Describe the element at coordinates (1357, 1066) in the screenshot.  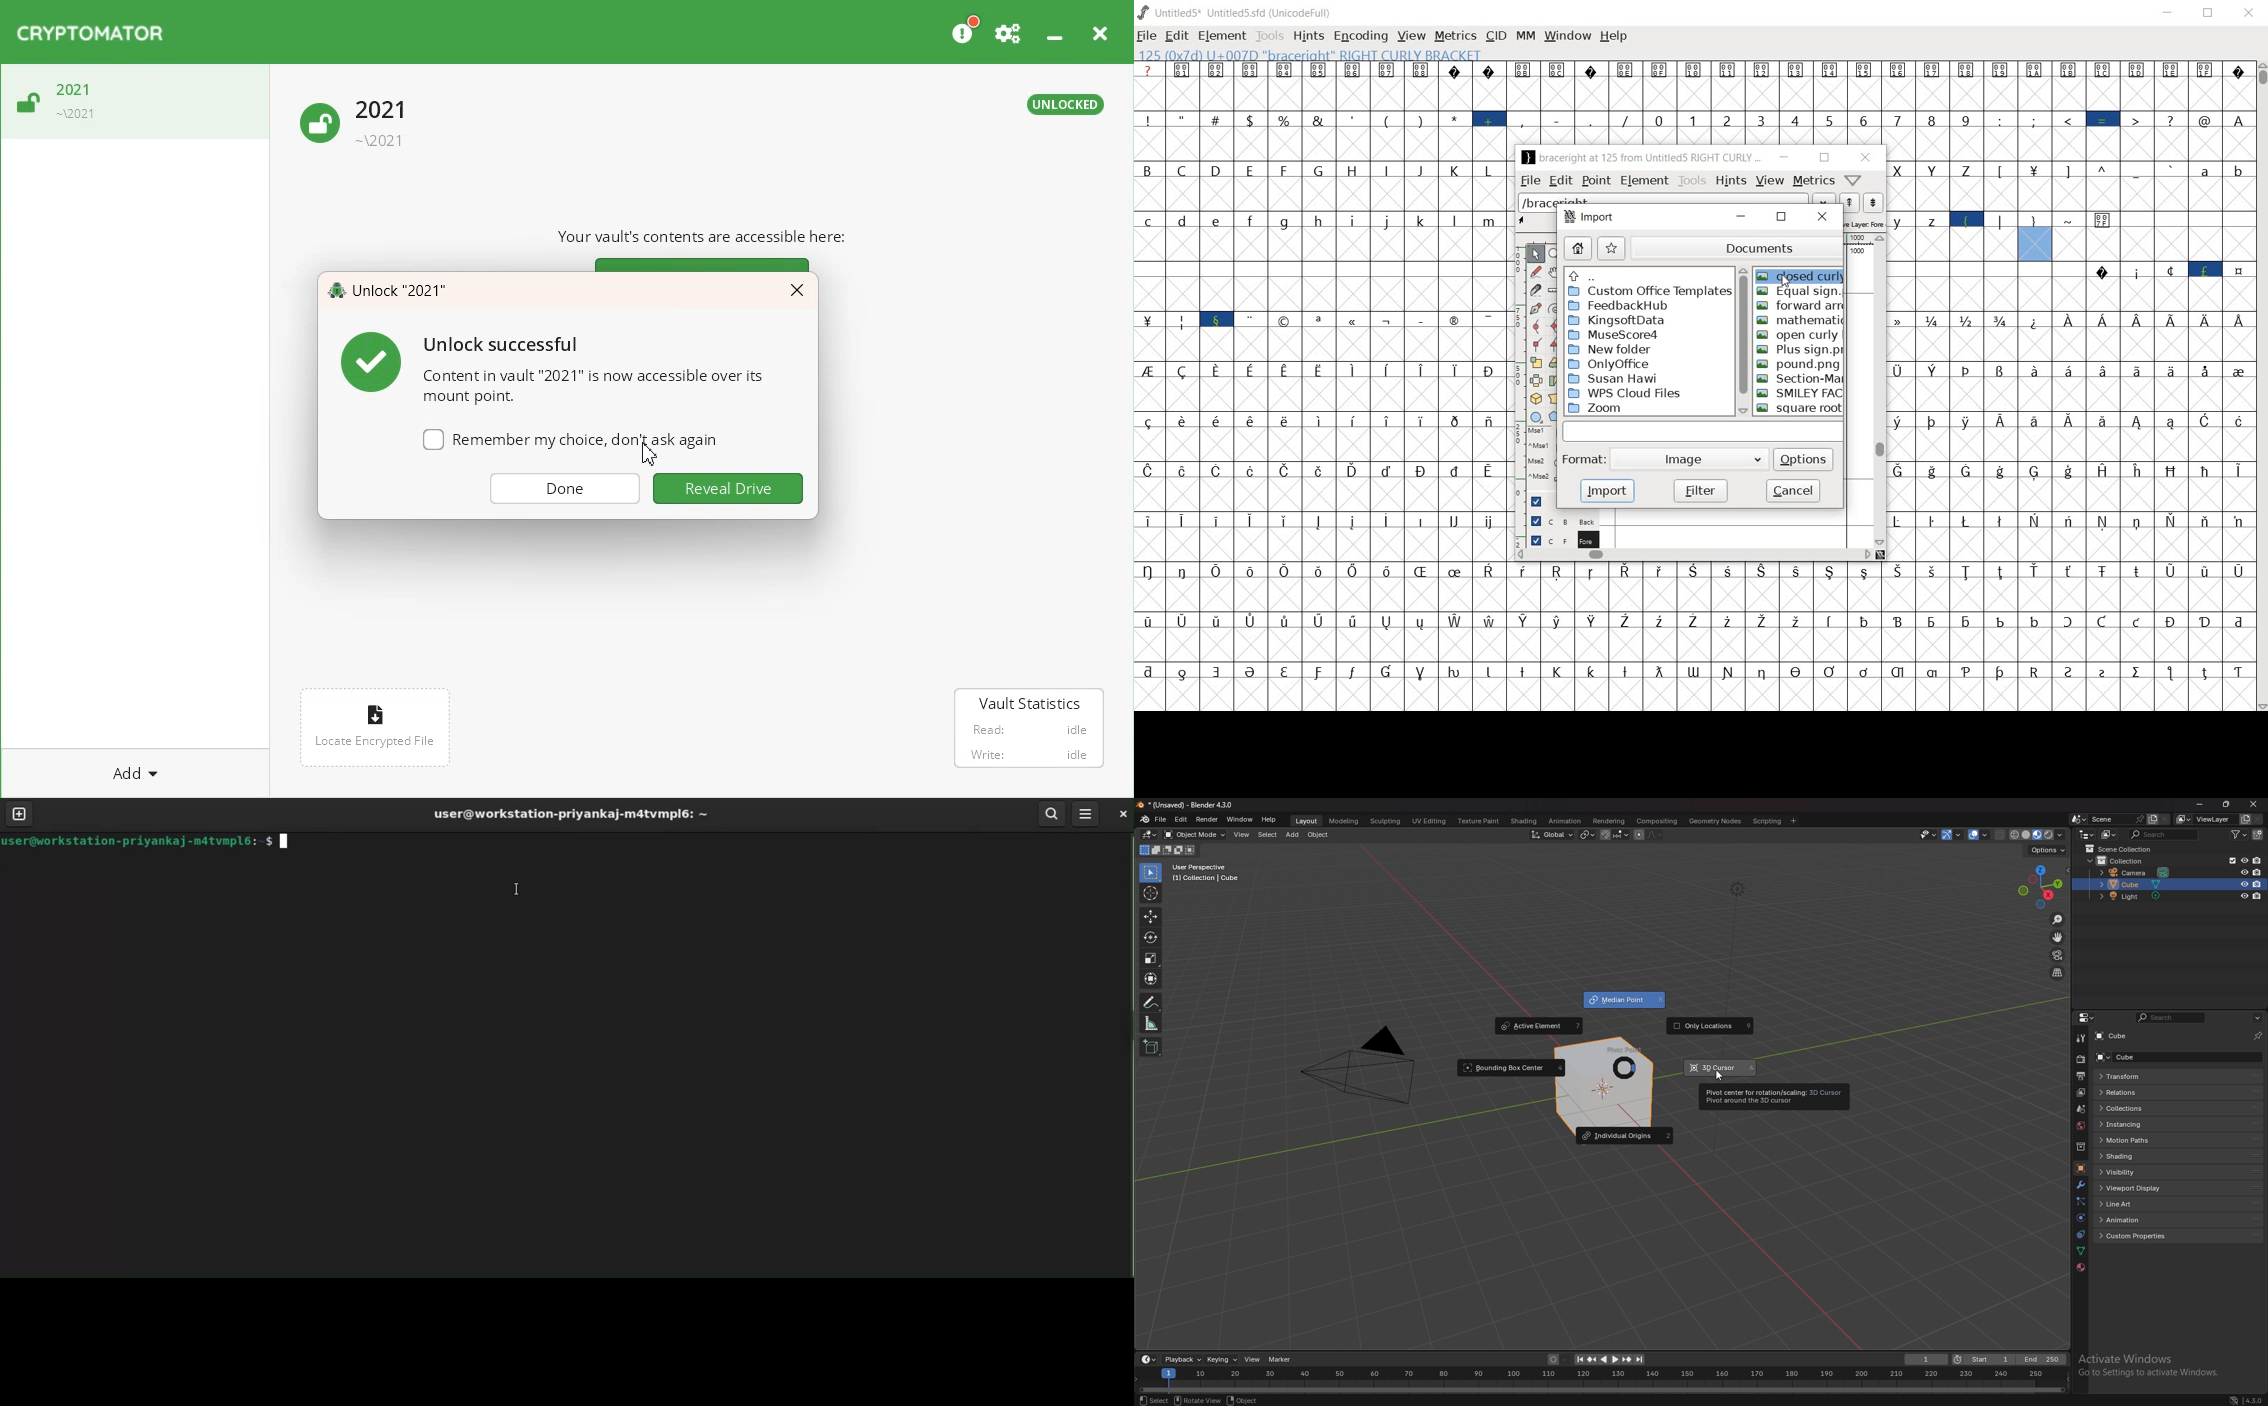
I see `pyramid` at that location.